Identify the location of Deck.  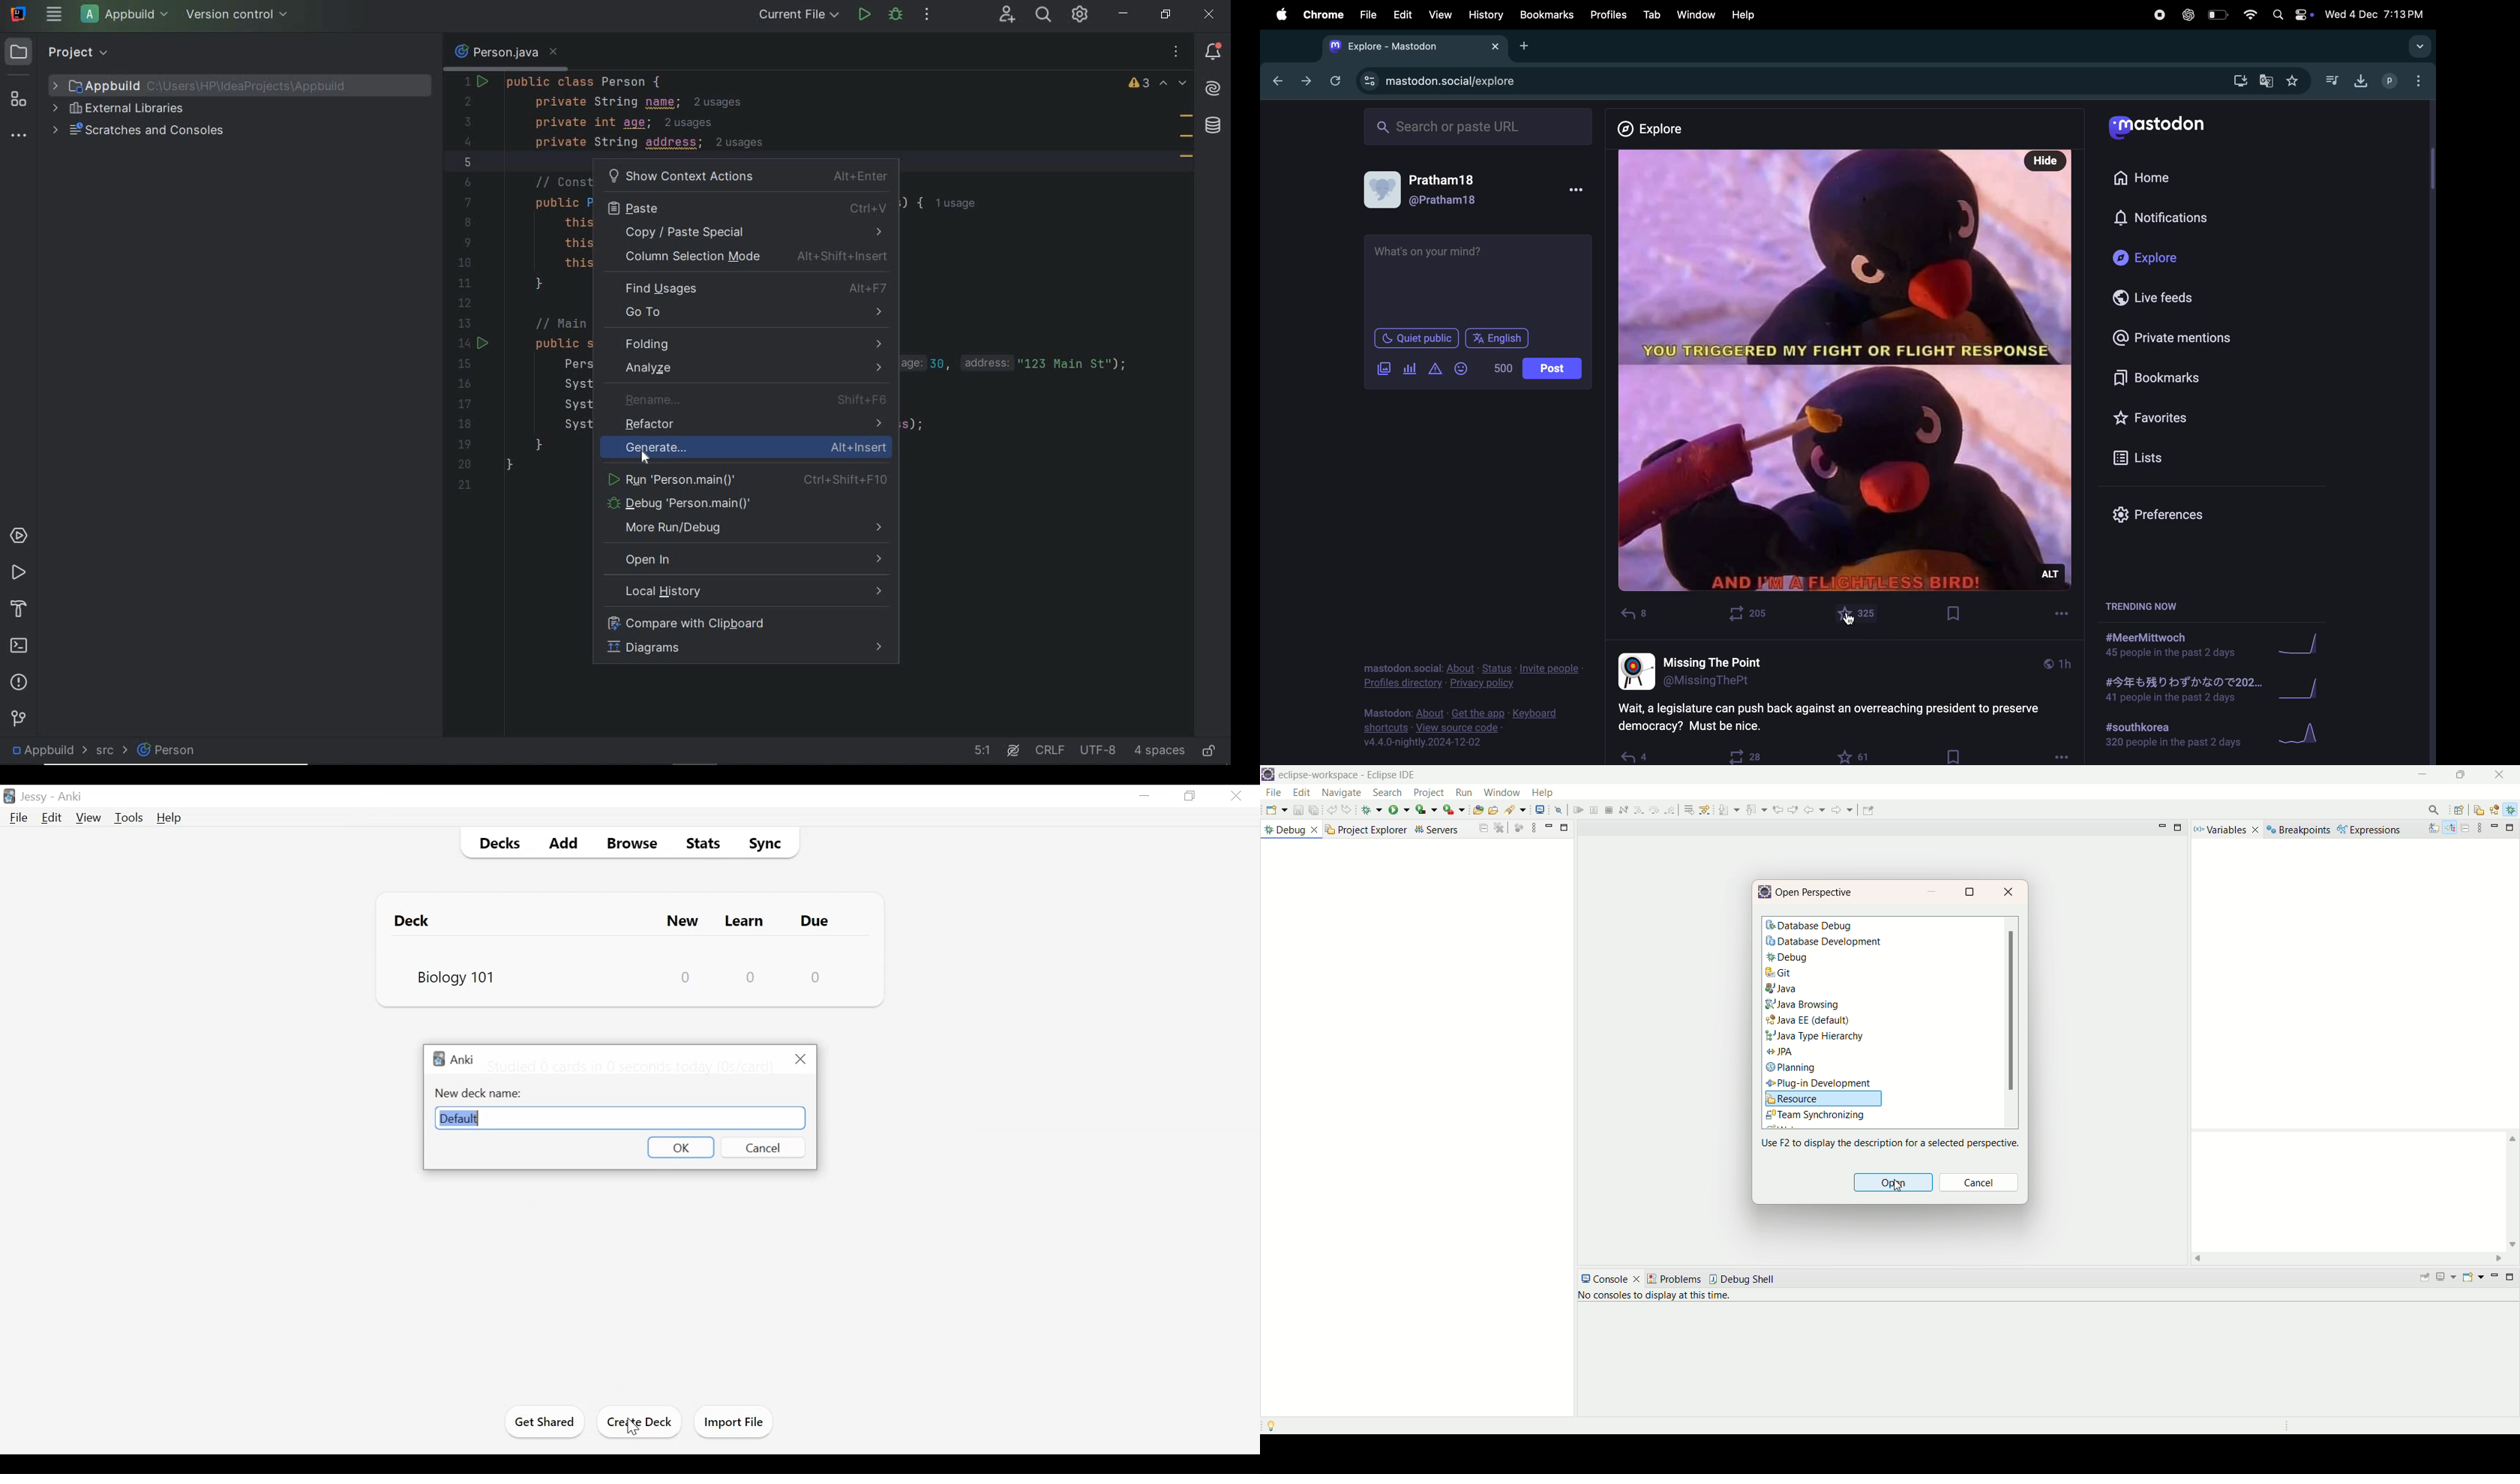
(417, 920).